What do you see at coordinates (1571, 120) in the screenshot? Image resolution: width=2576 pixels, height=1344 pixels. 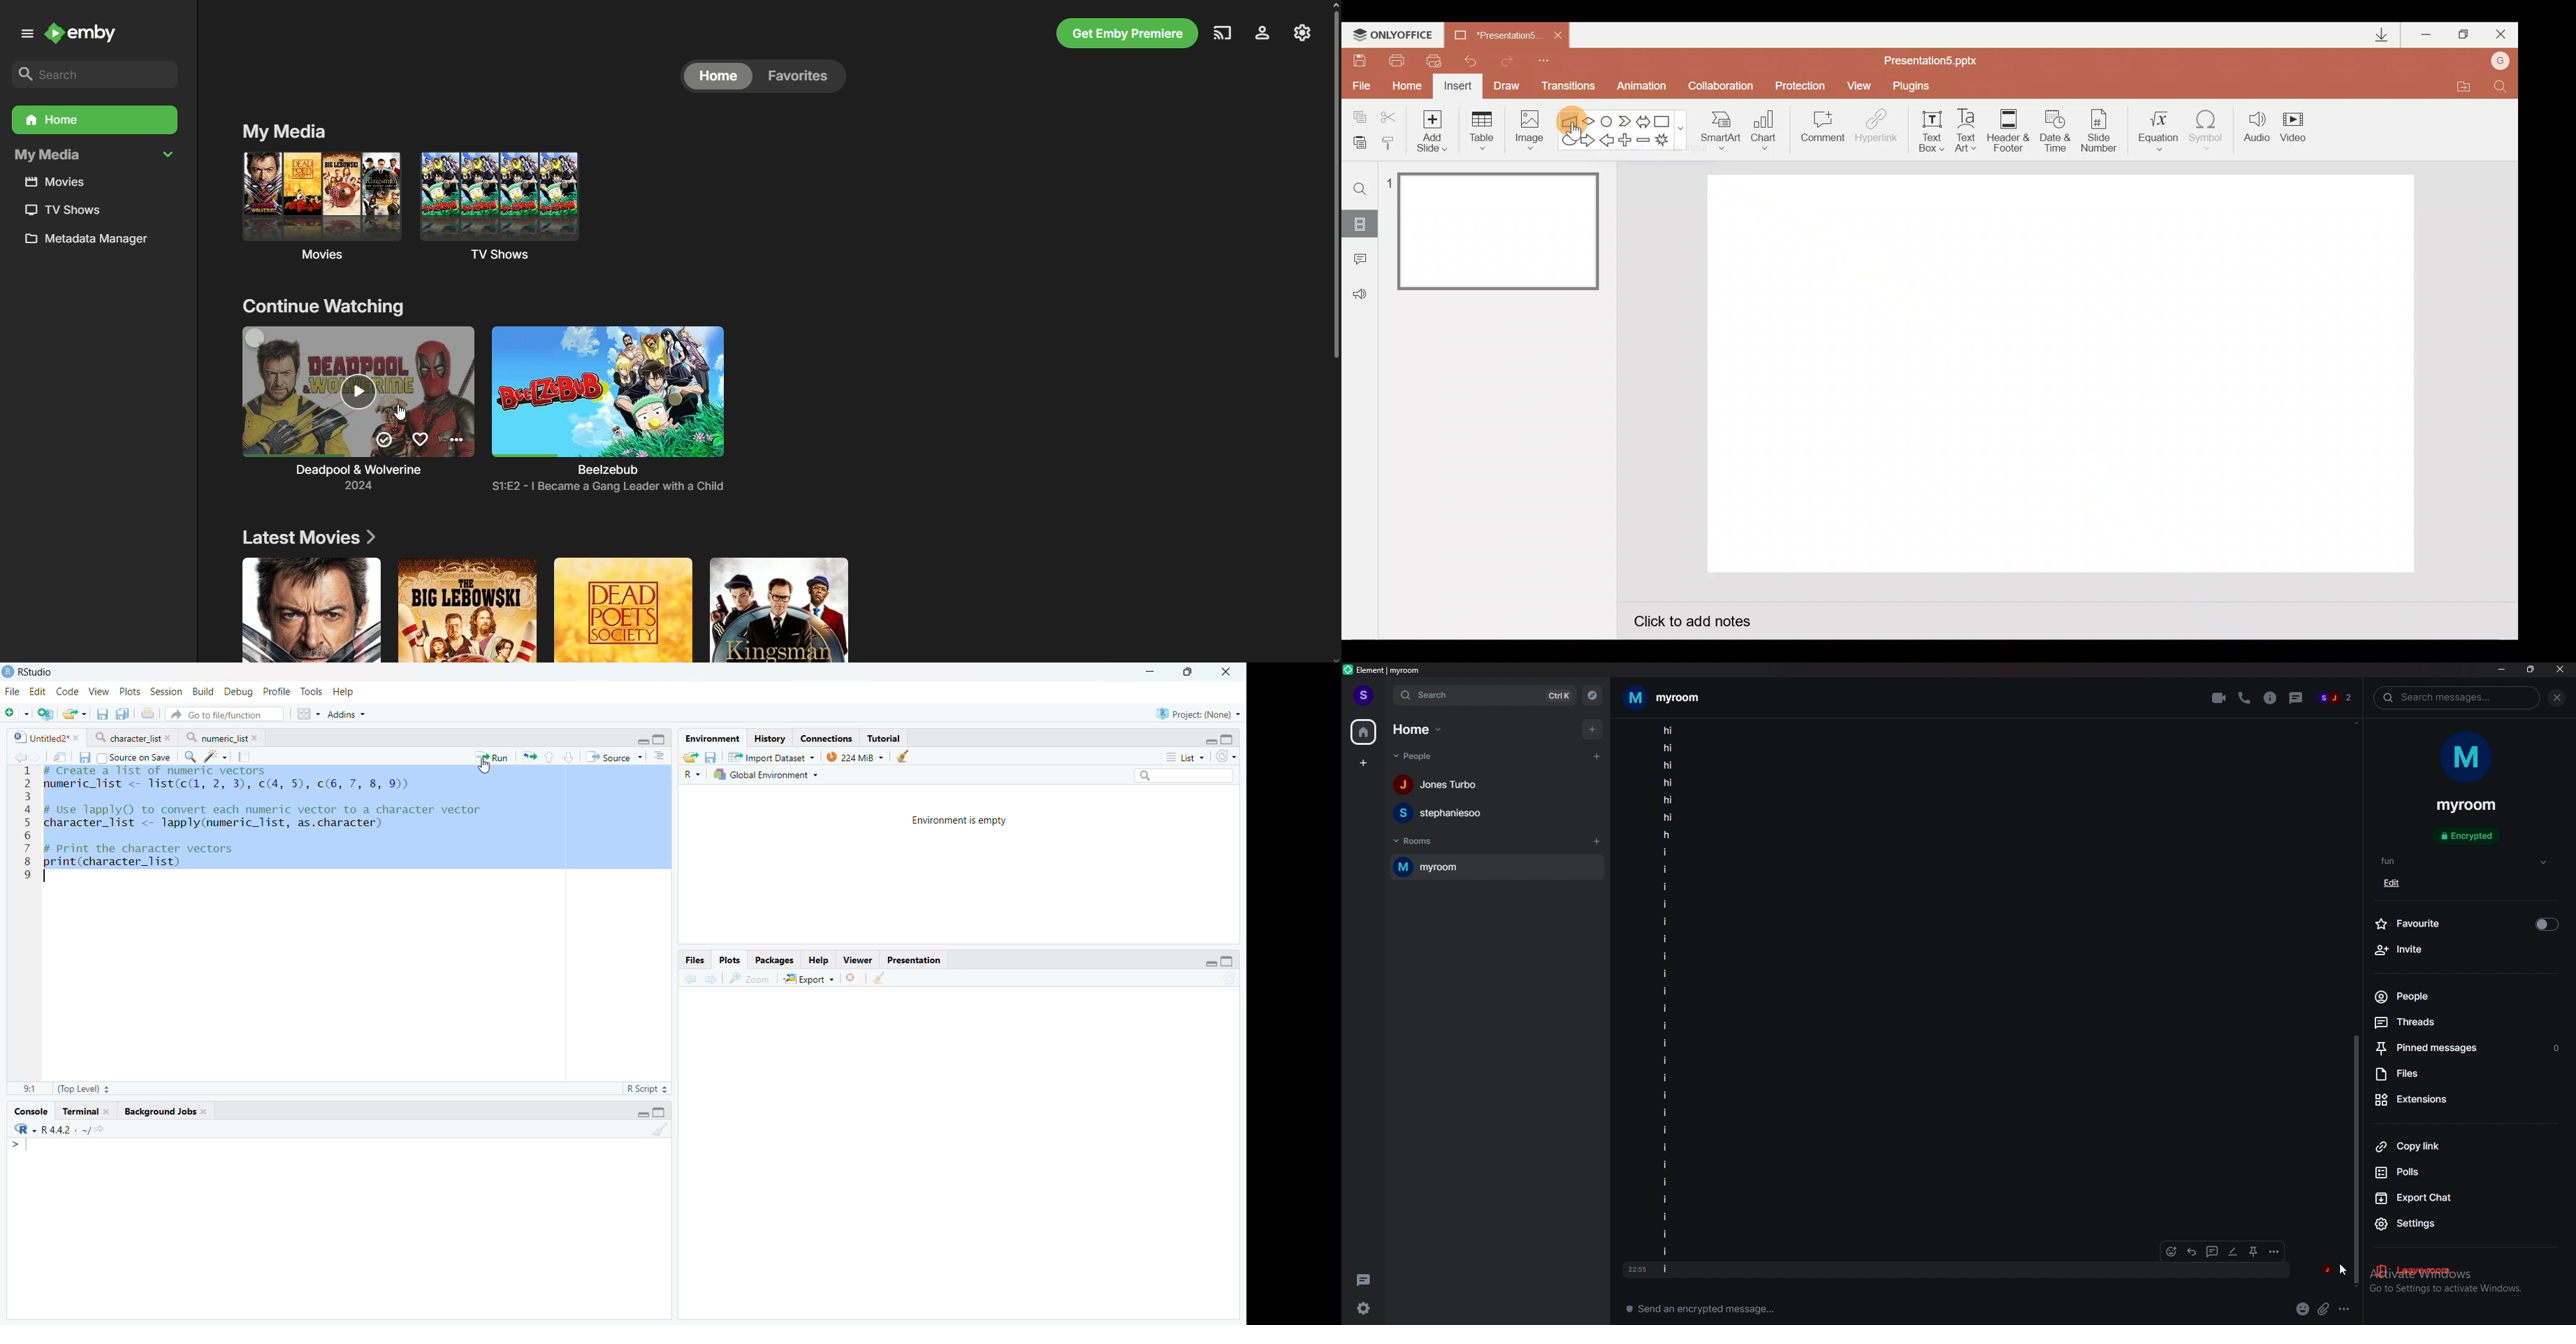 I see `Flowchart - manual input` at bounding box center [1571, 120].